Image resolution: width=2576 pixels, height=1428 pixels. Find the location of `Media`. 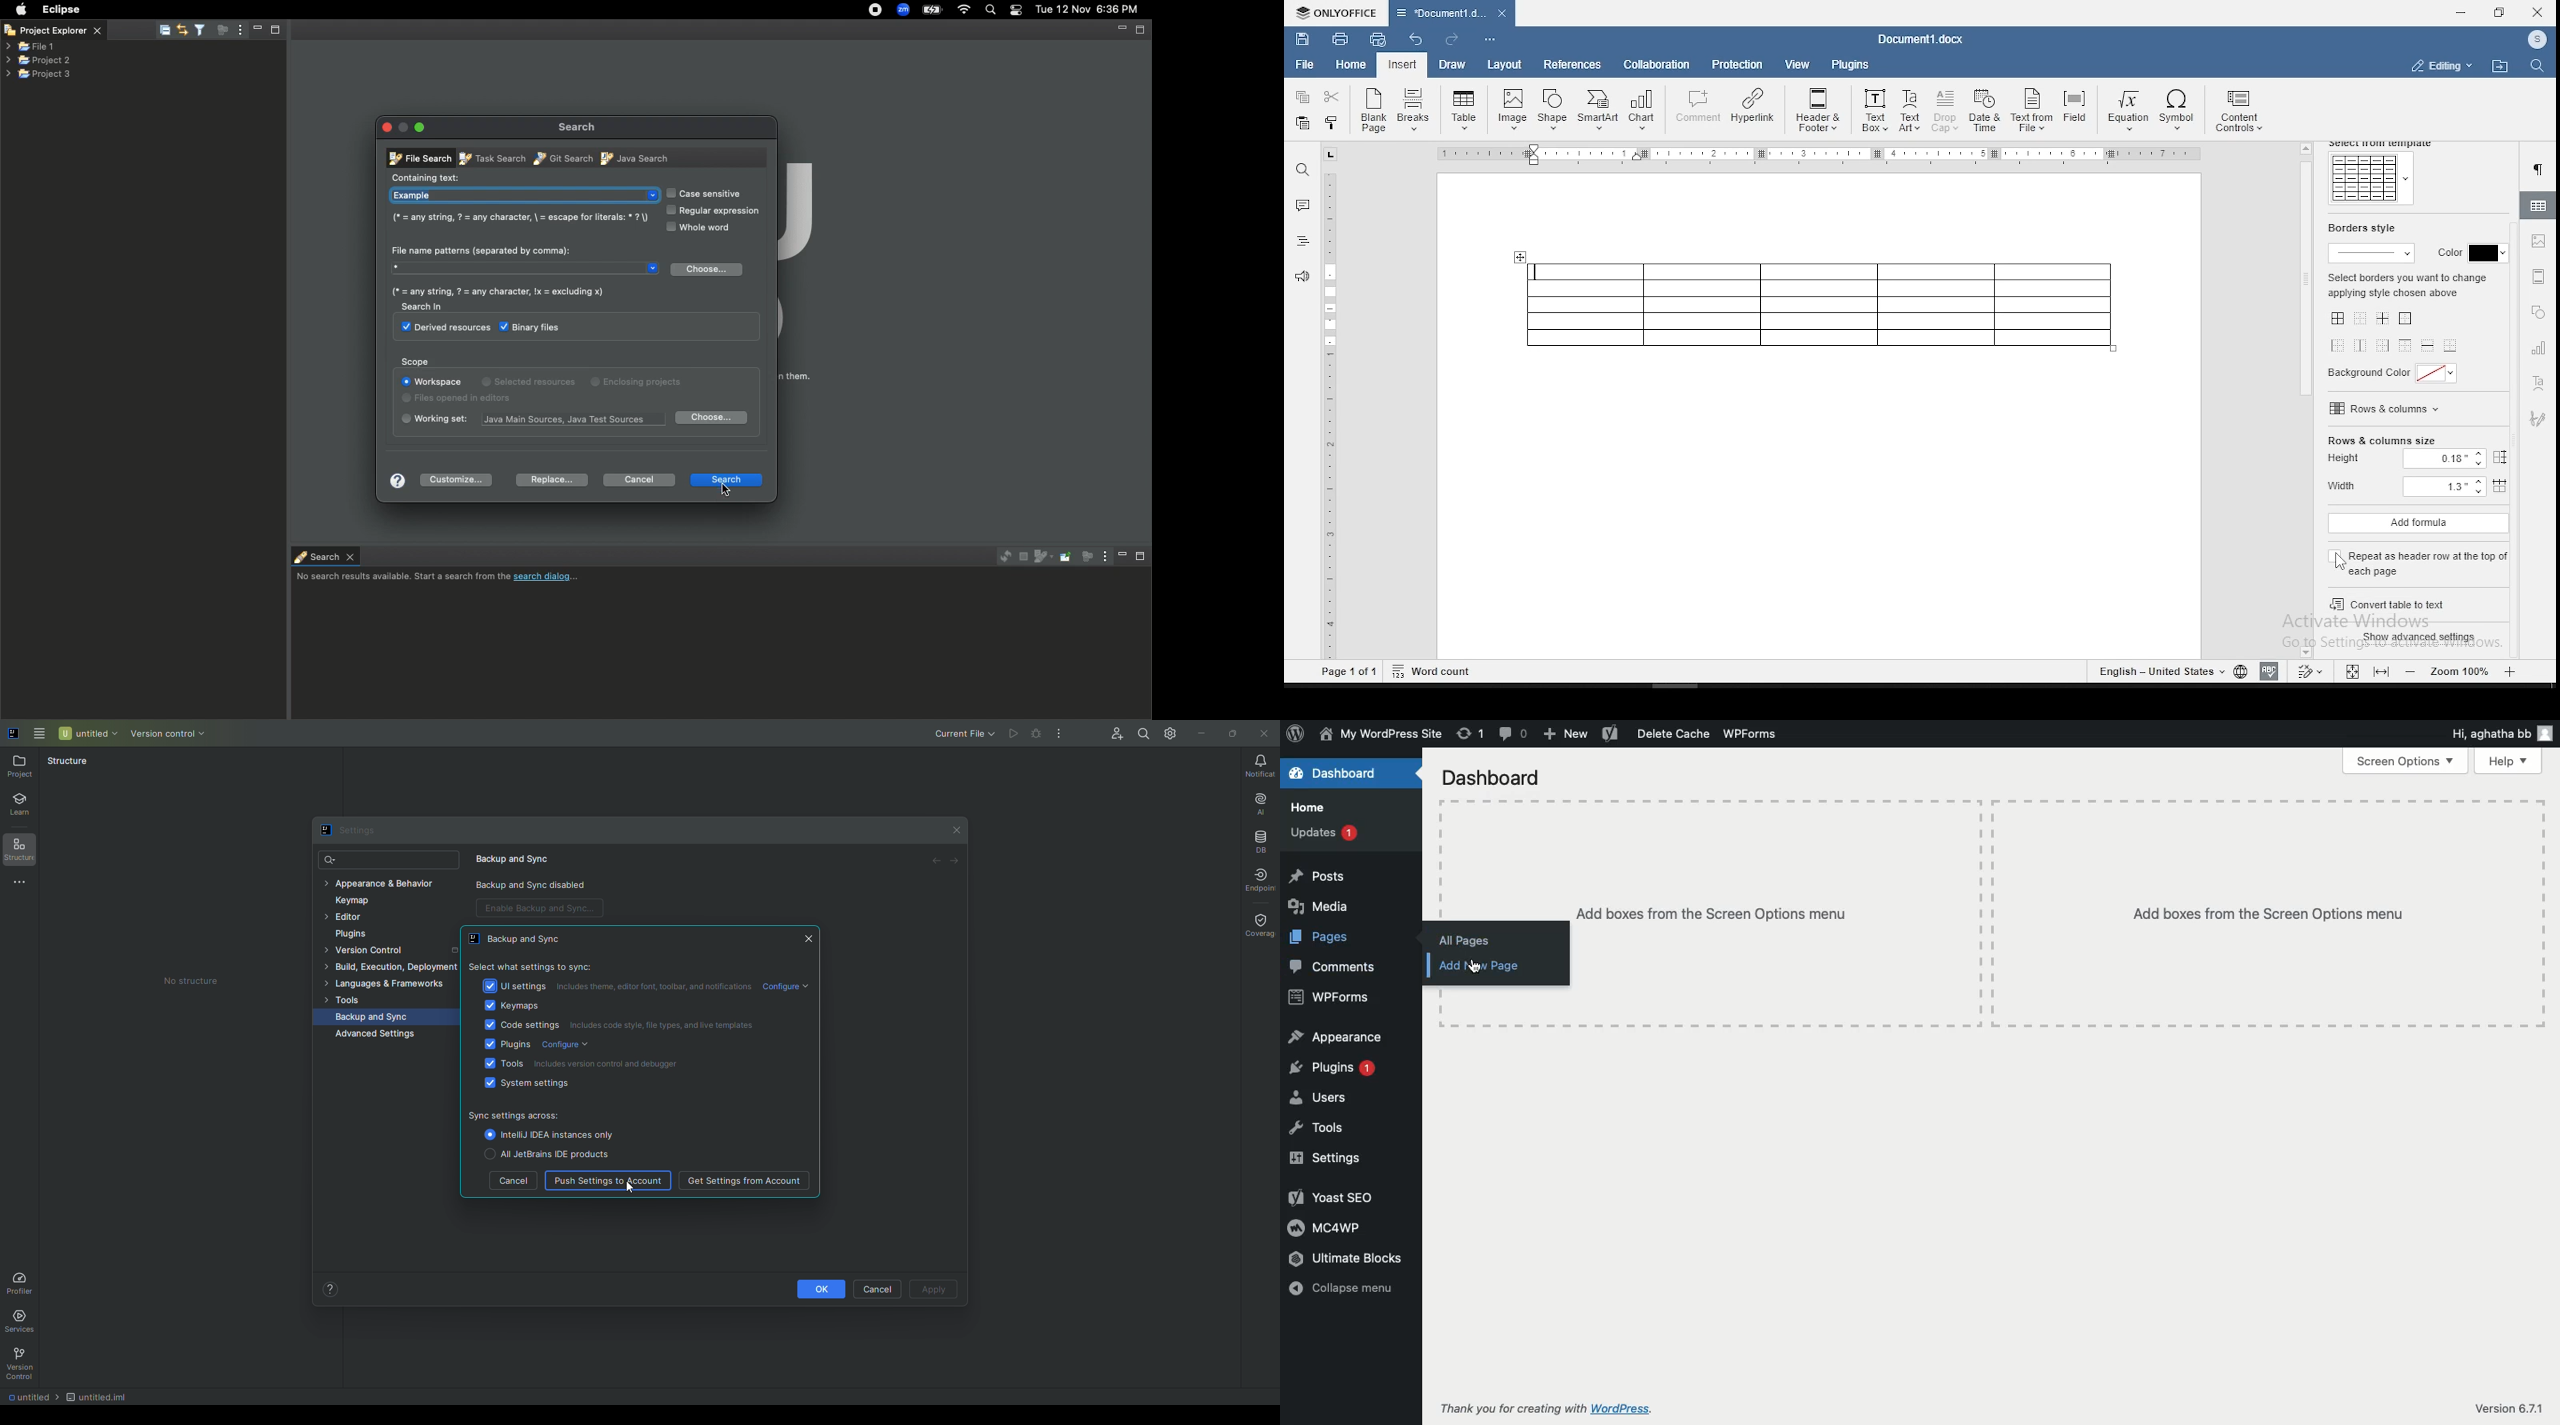

Media is located at coordinates (1321, 908).